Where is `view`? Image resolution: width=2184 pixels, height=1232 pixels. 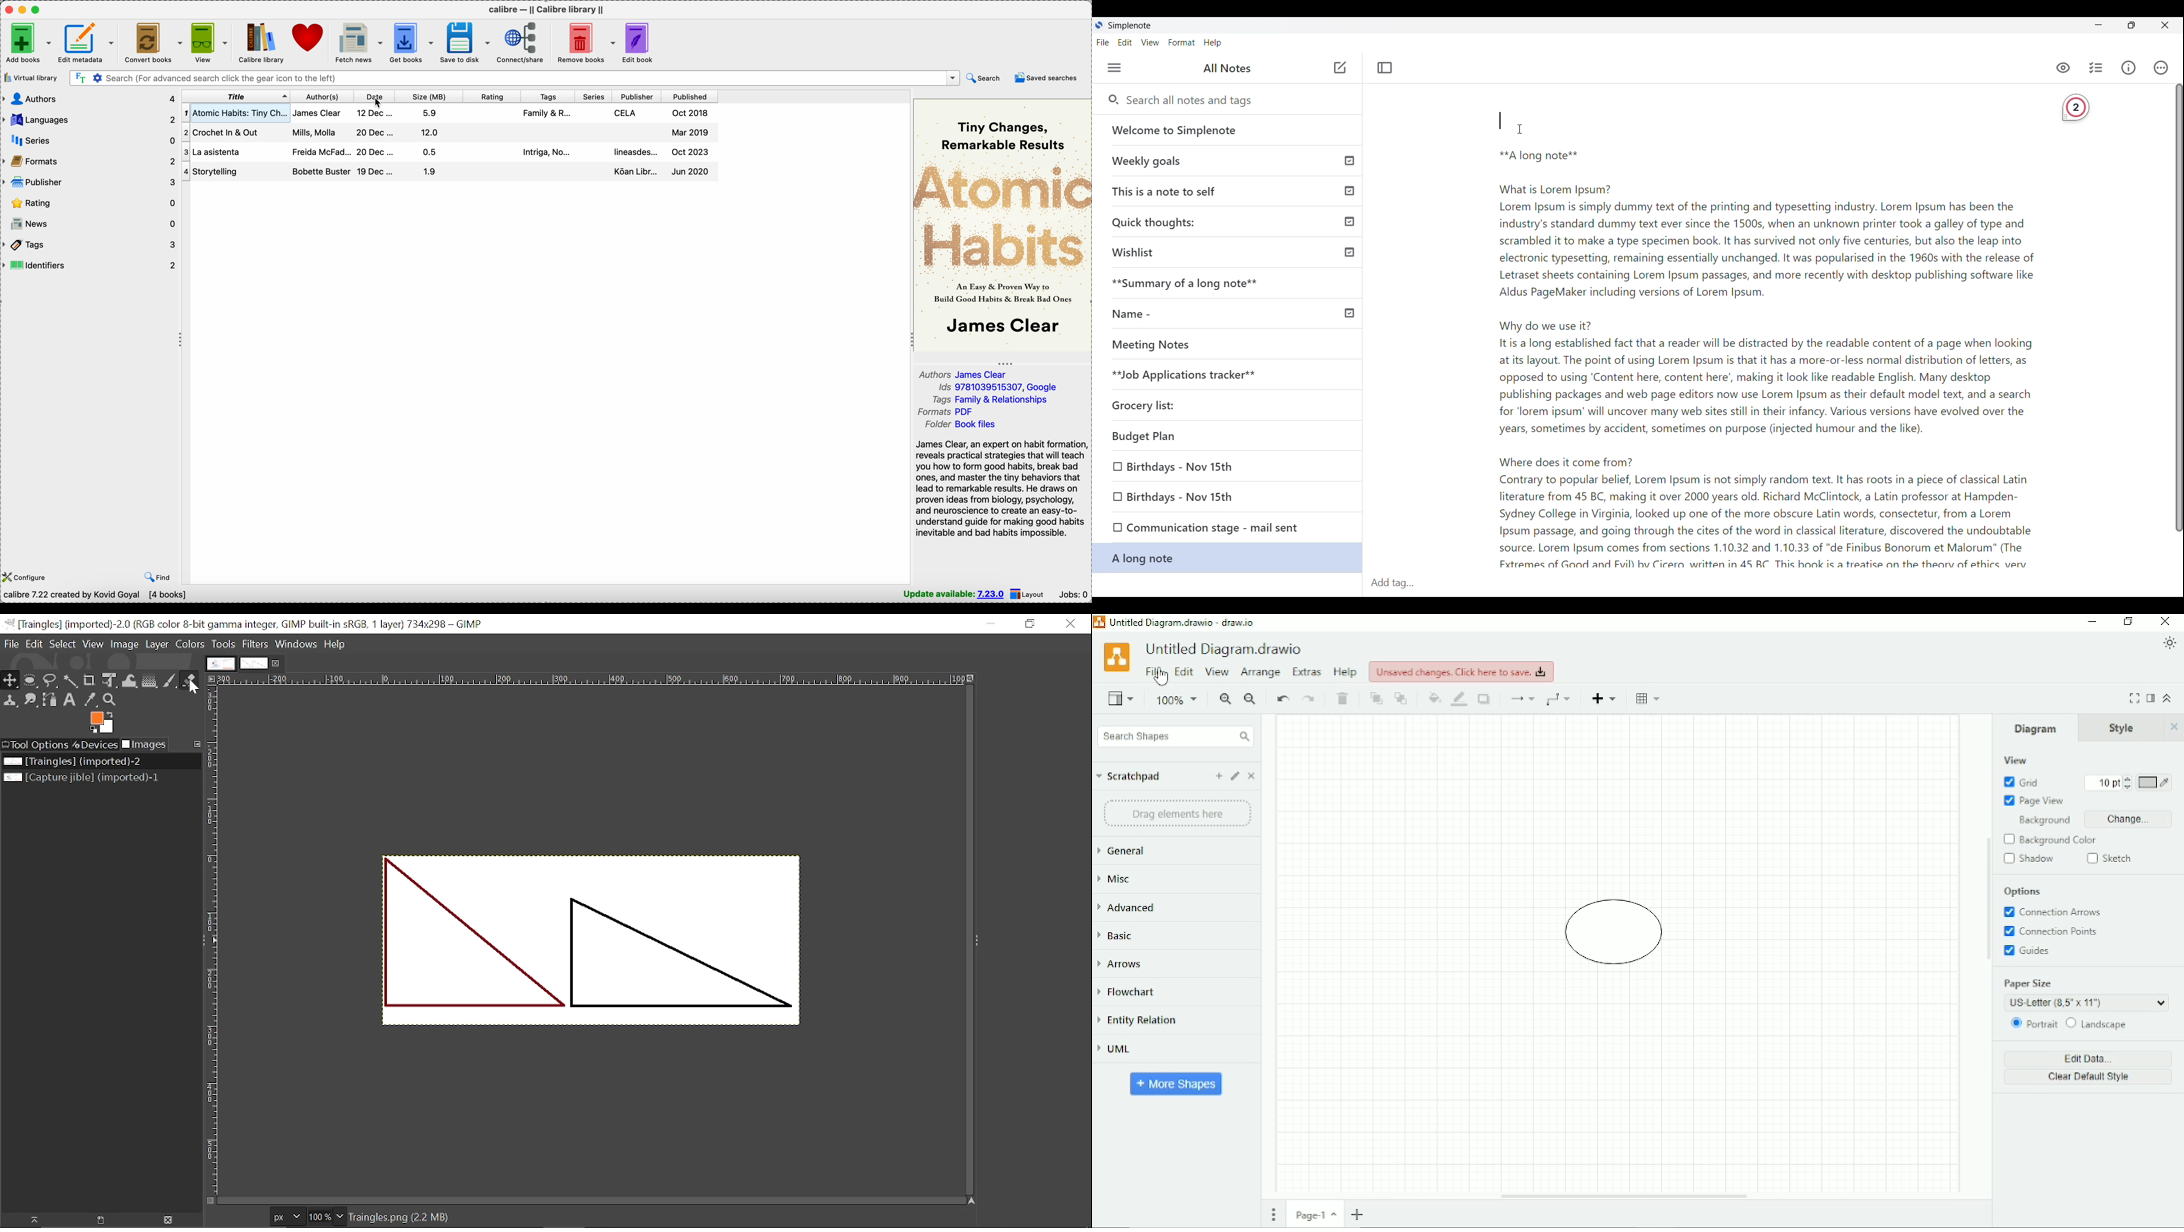
view is located at coordinates (210, 43).